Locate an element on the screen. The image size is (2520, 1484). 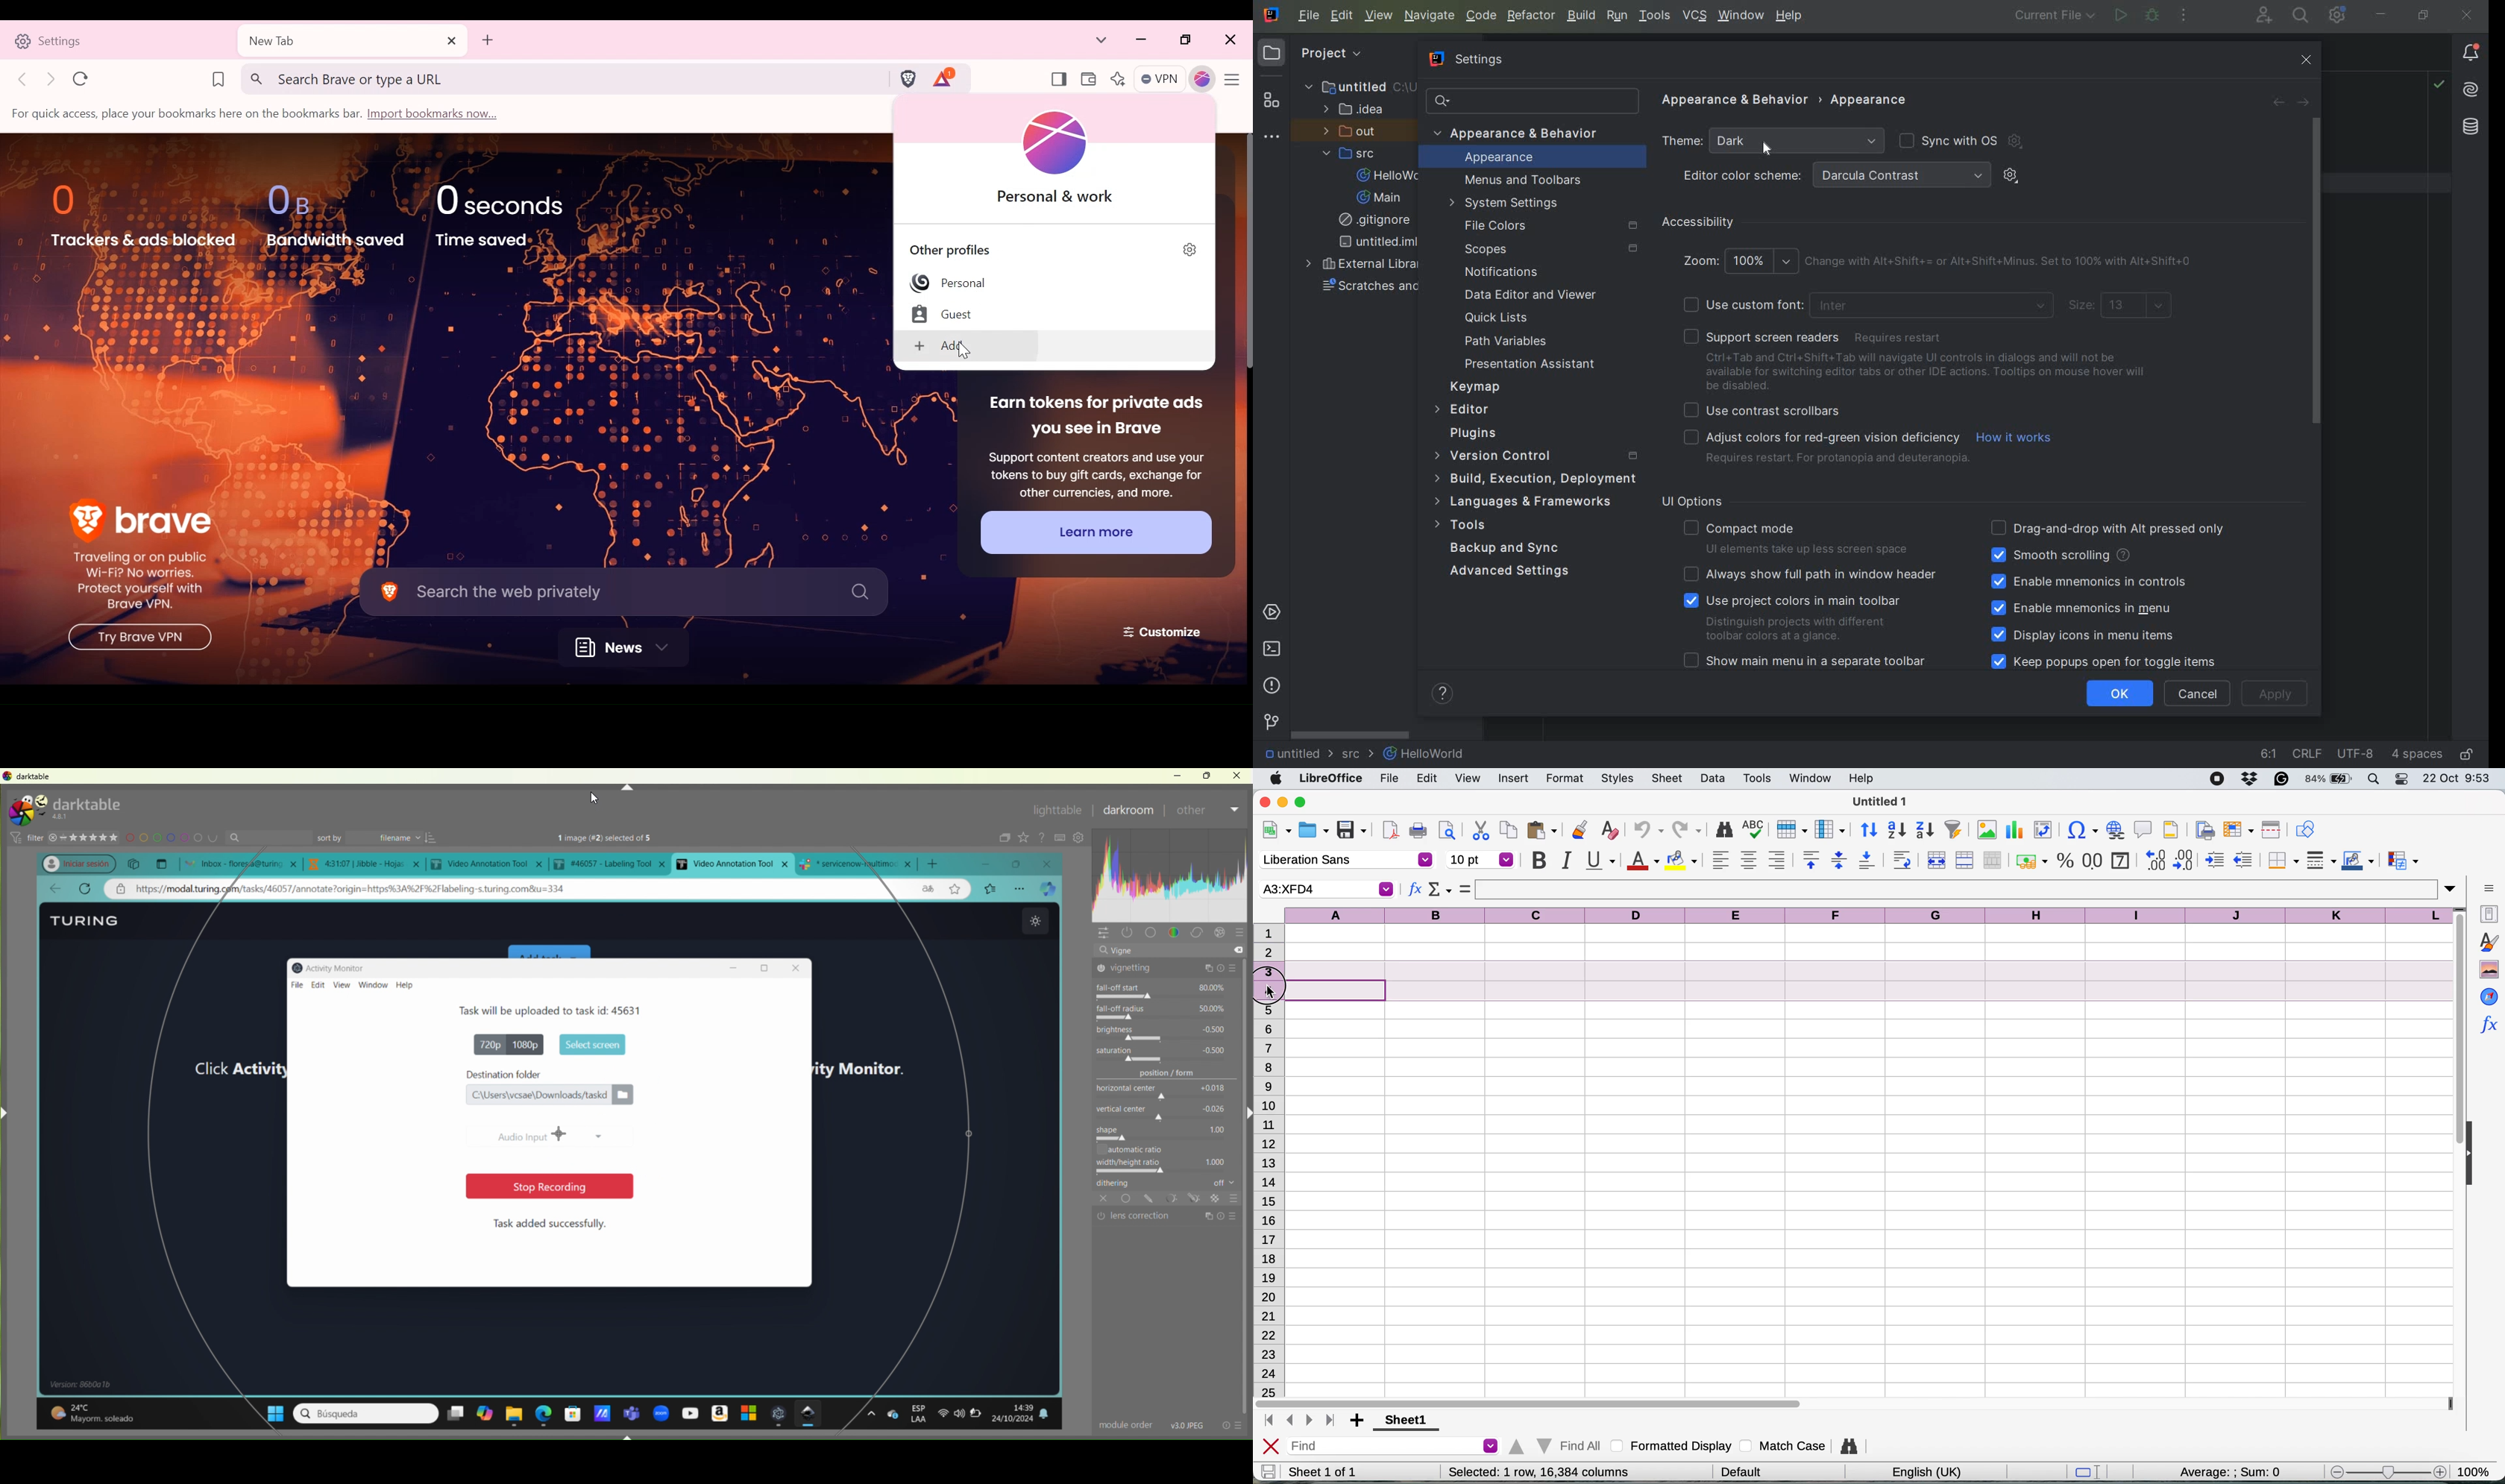
Untitled 1 is located at coordinates (1877, 801).